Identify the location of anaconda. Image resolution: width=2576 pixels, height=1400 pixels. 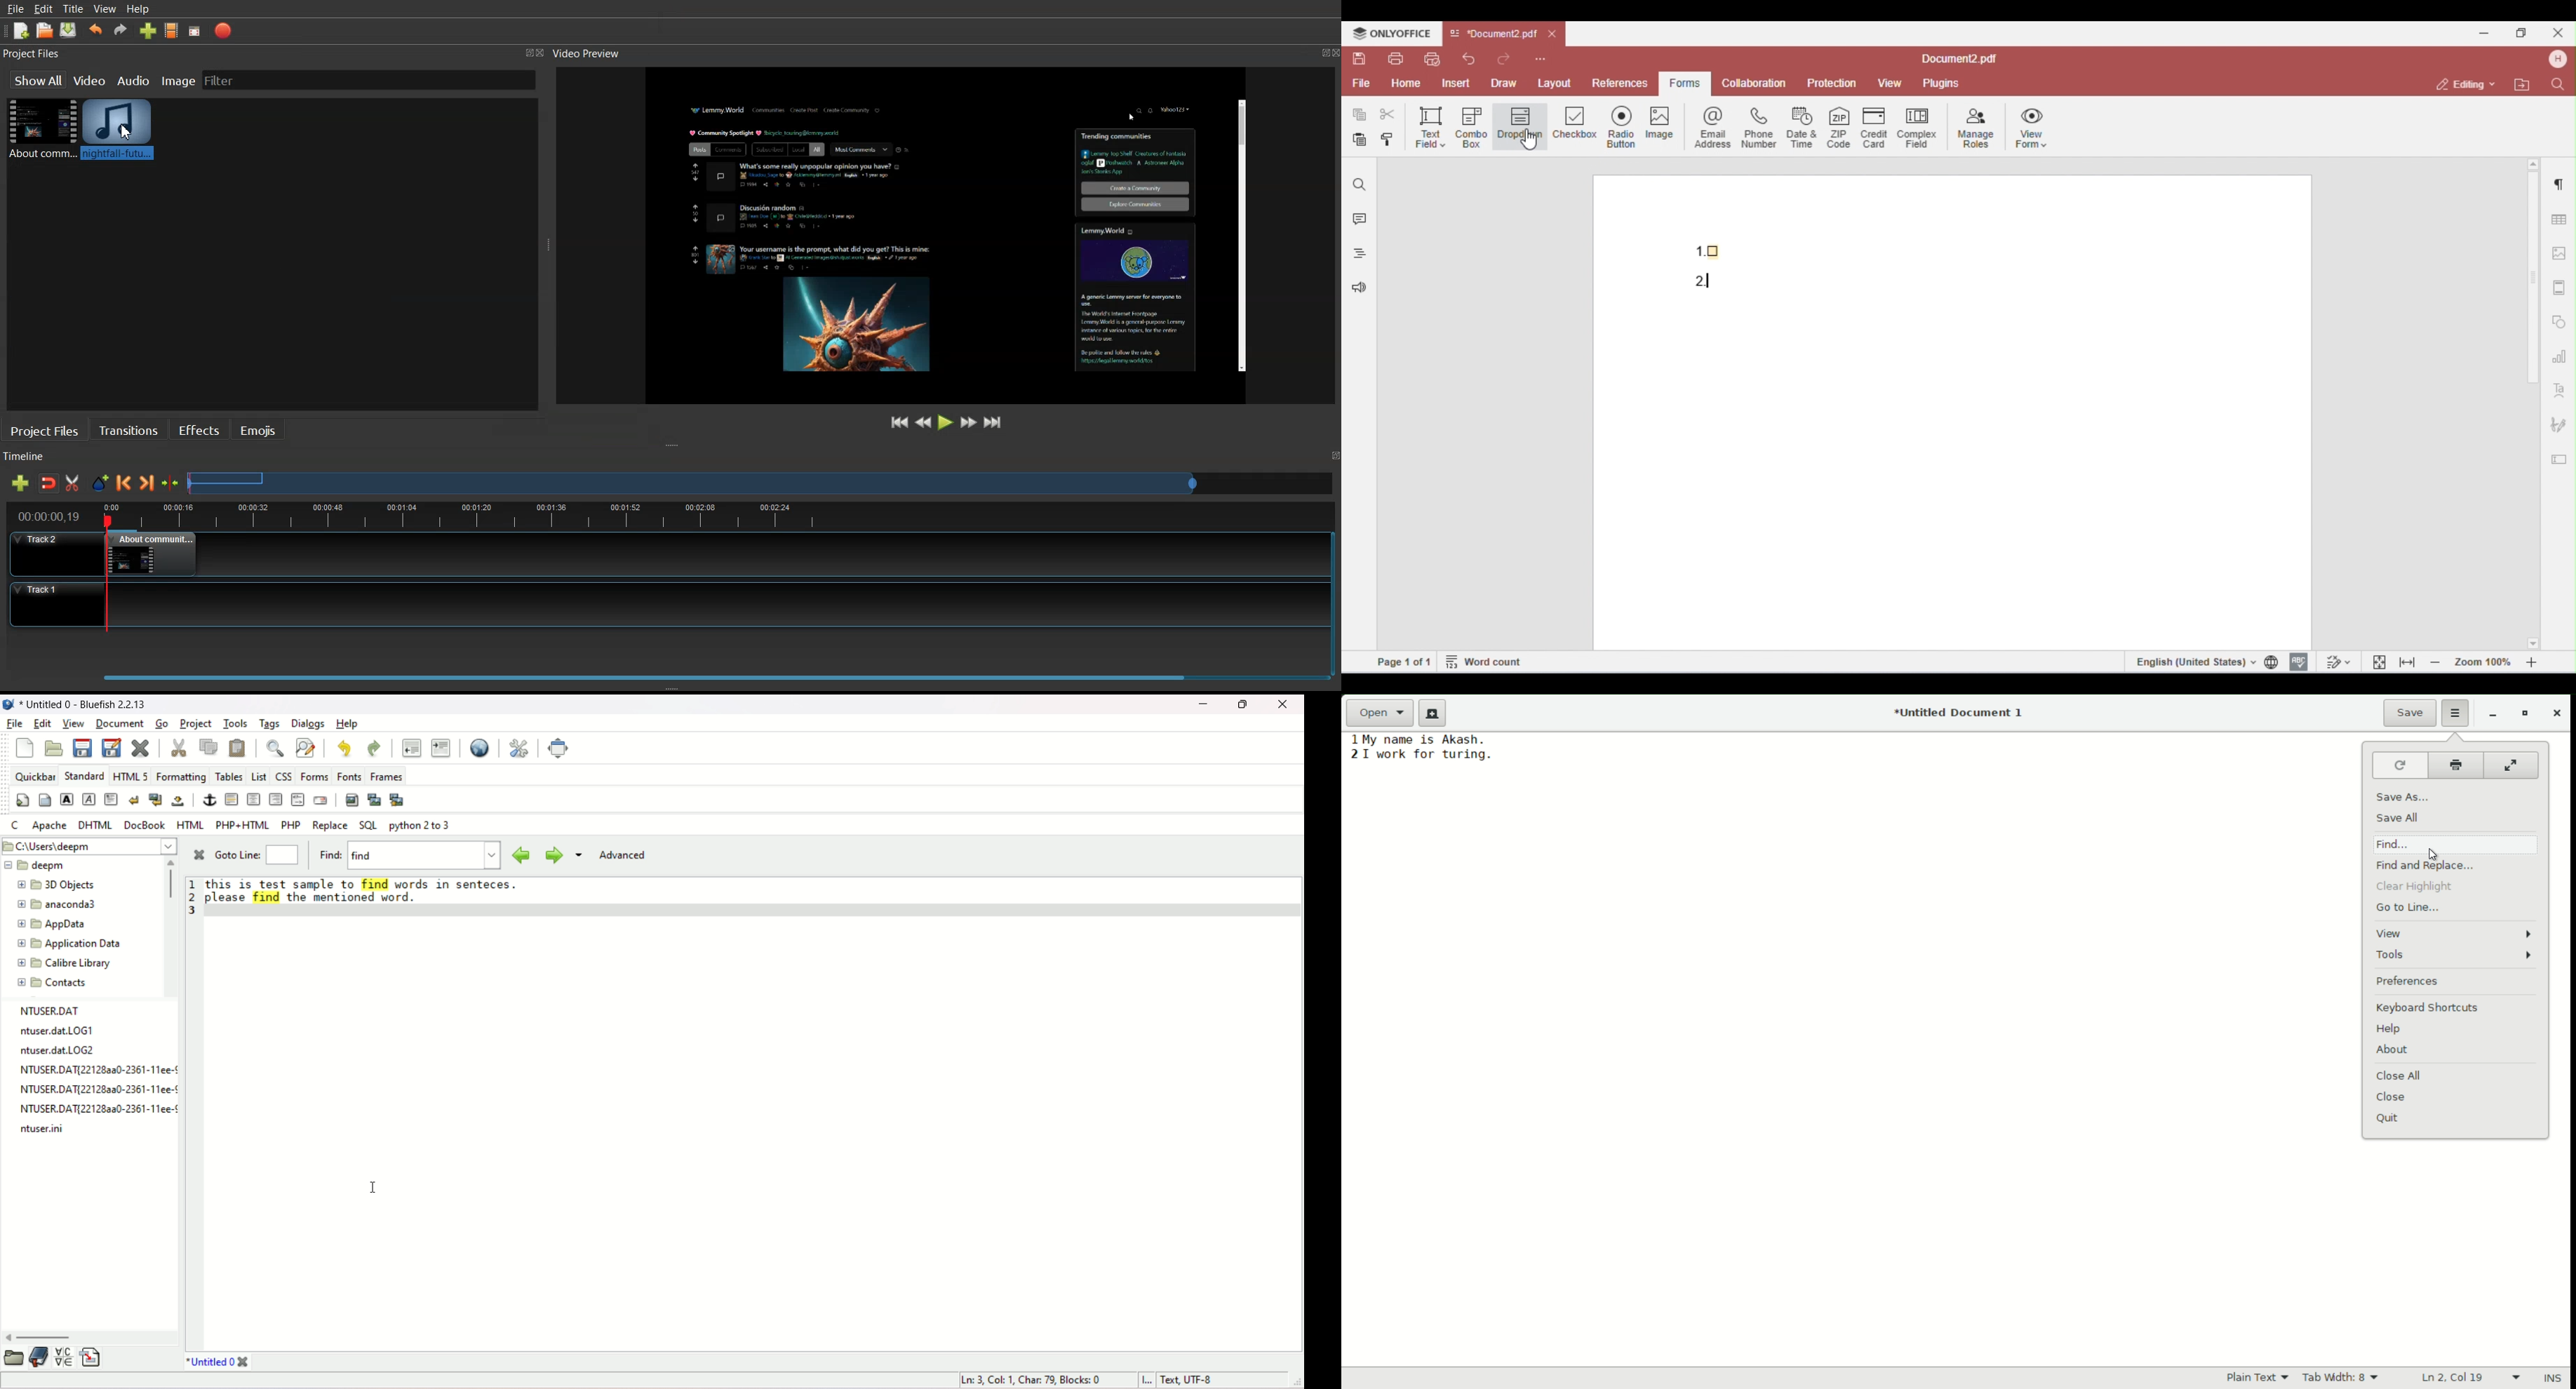
(58, 904).